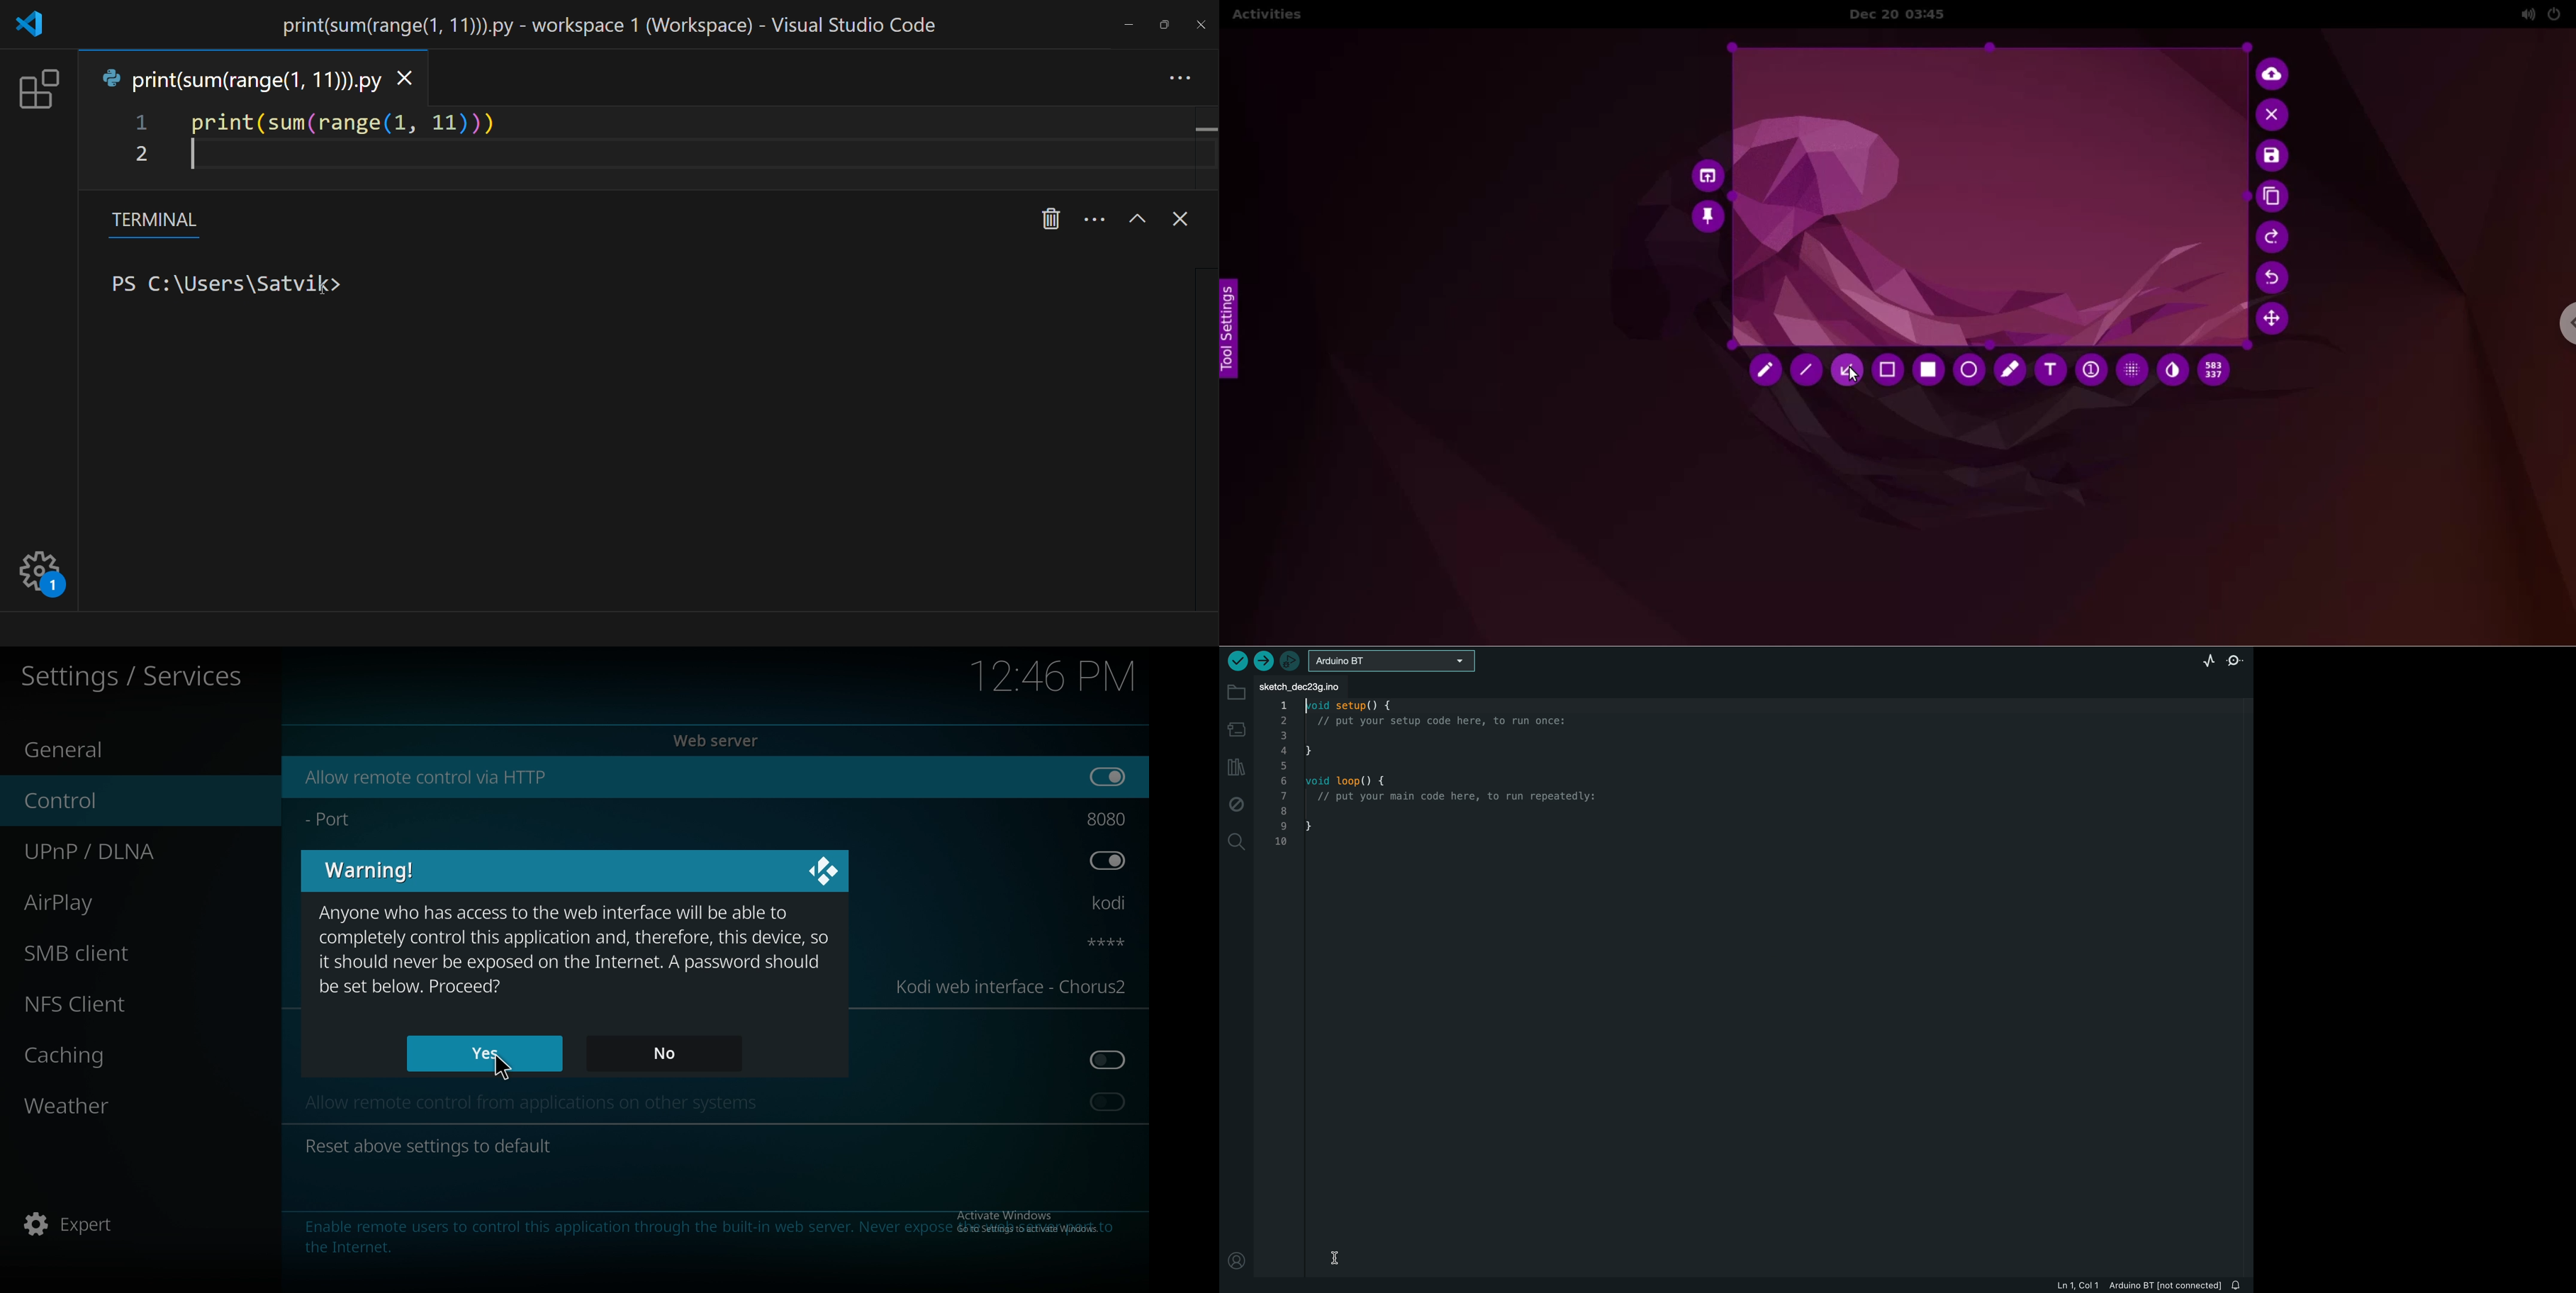 This screenshot has height=1316, width=2576. Describe the element at coordinates (1104, 942) in the screenshot. I see `password` at that location.